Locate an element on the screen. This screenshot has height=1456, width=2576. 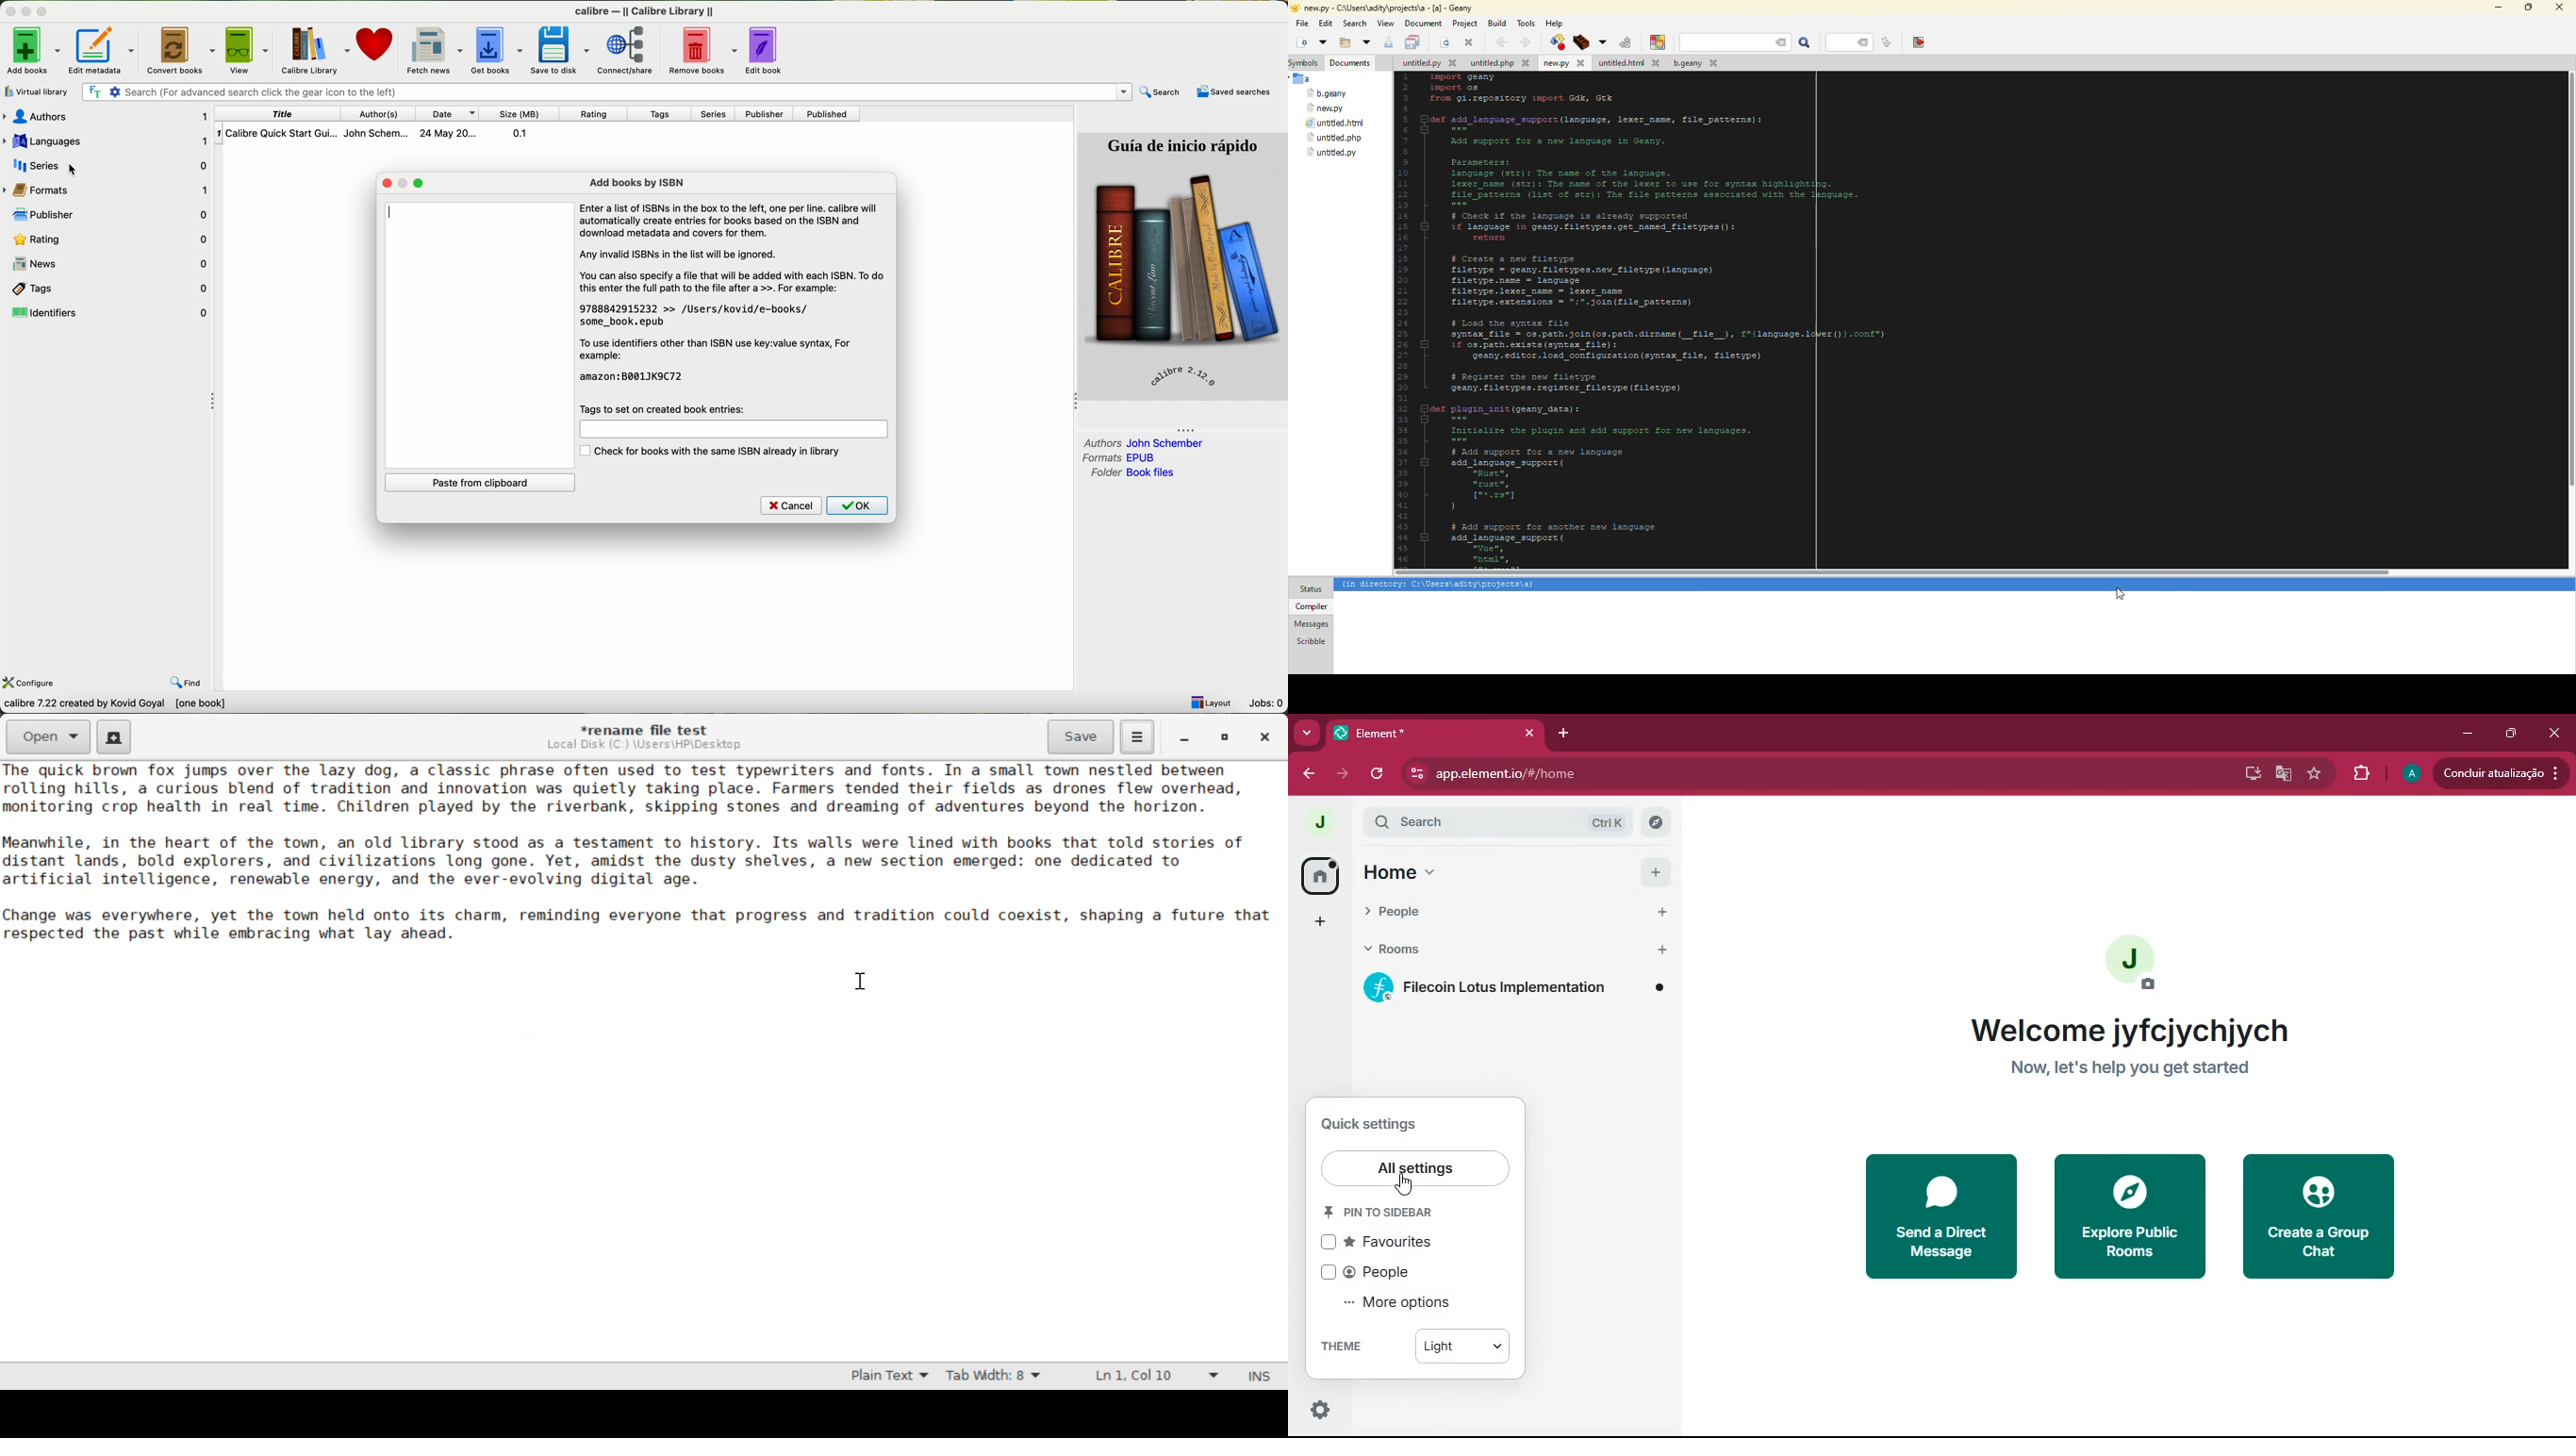
edit book is located at coordinates (768, 50).